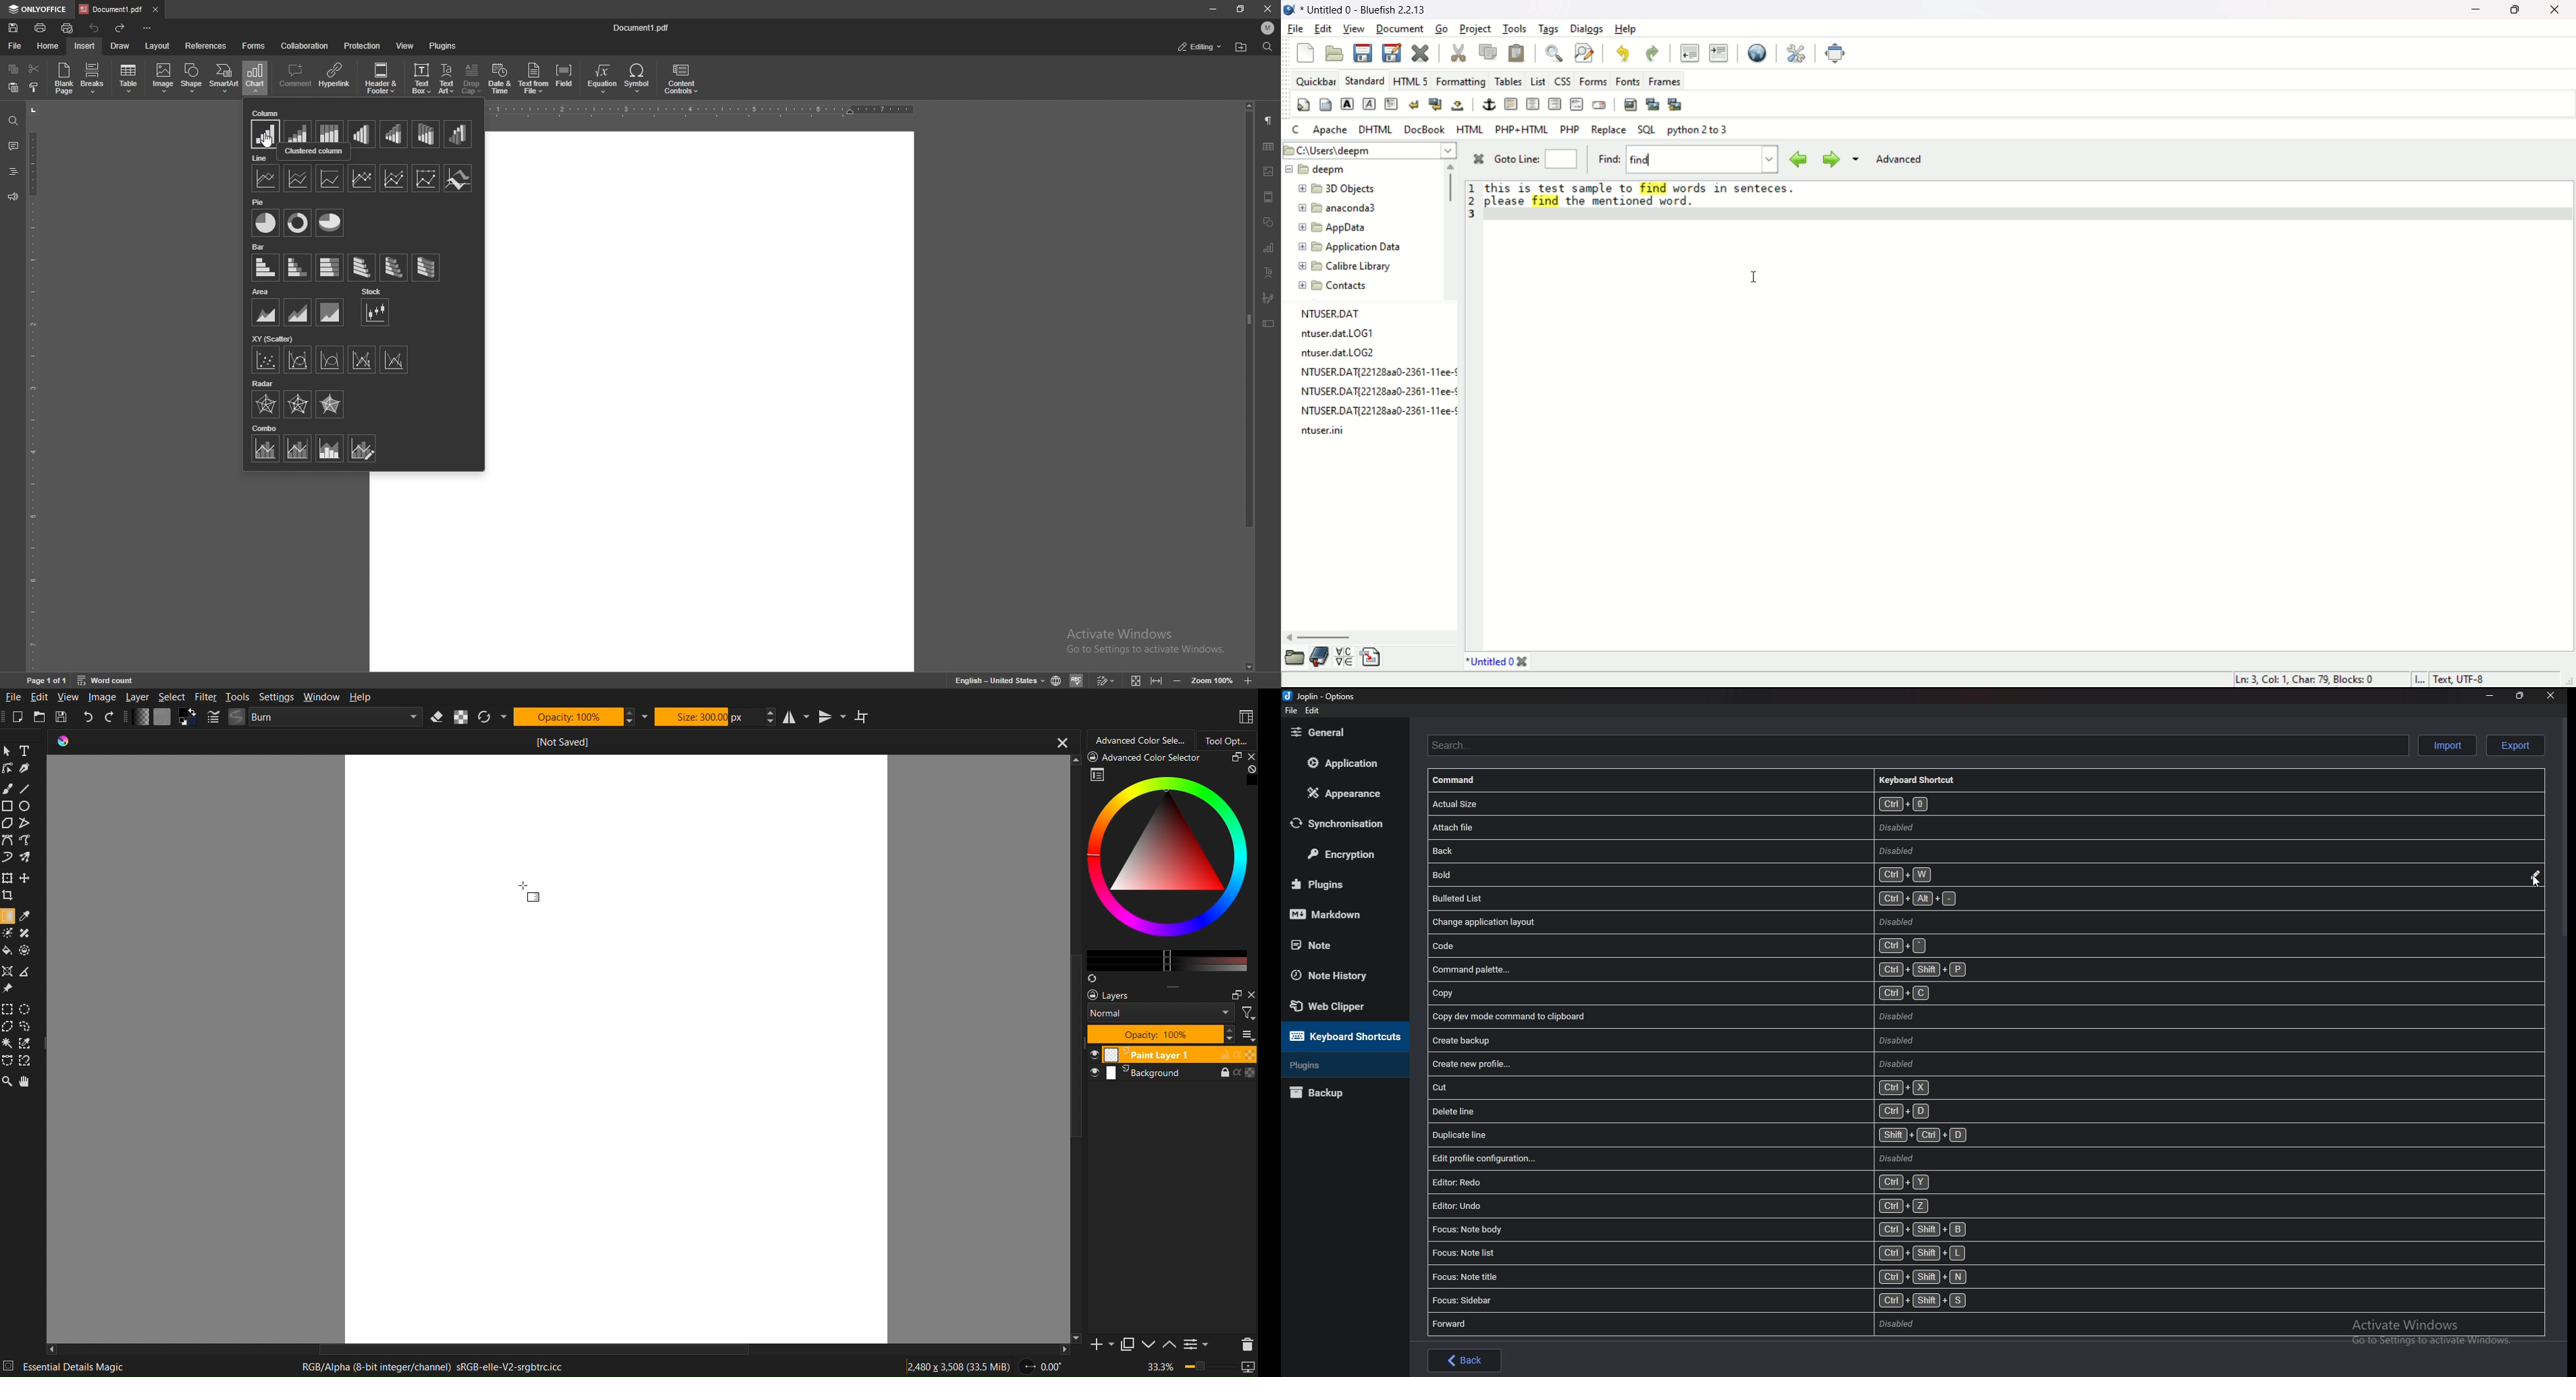 This screenshot has width=2576, height=1400. I want to click on copy, so click(12, 69).